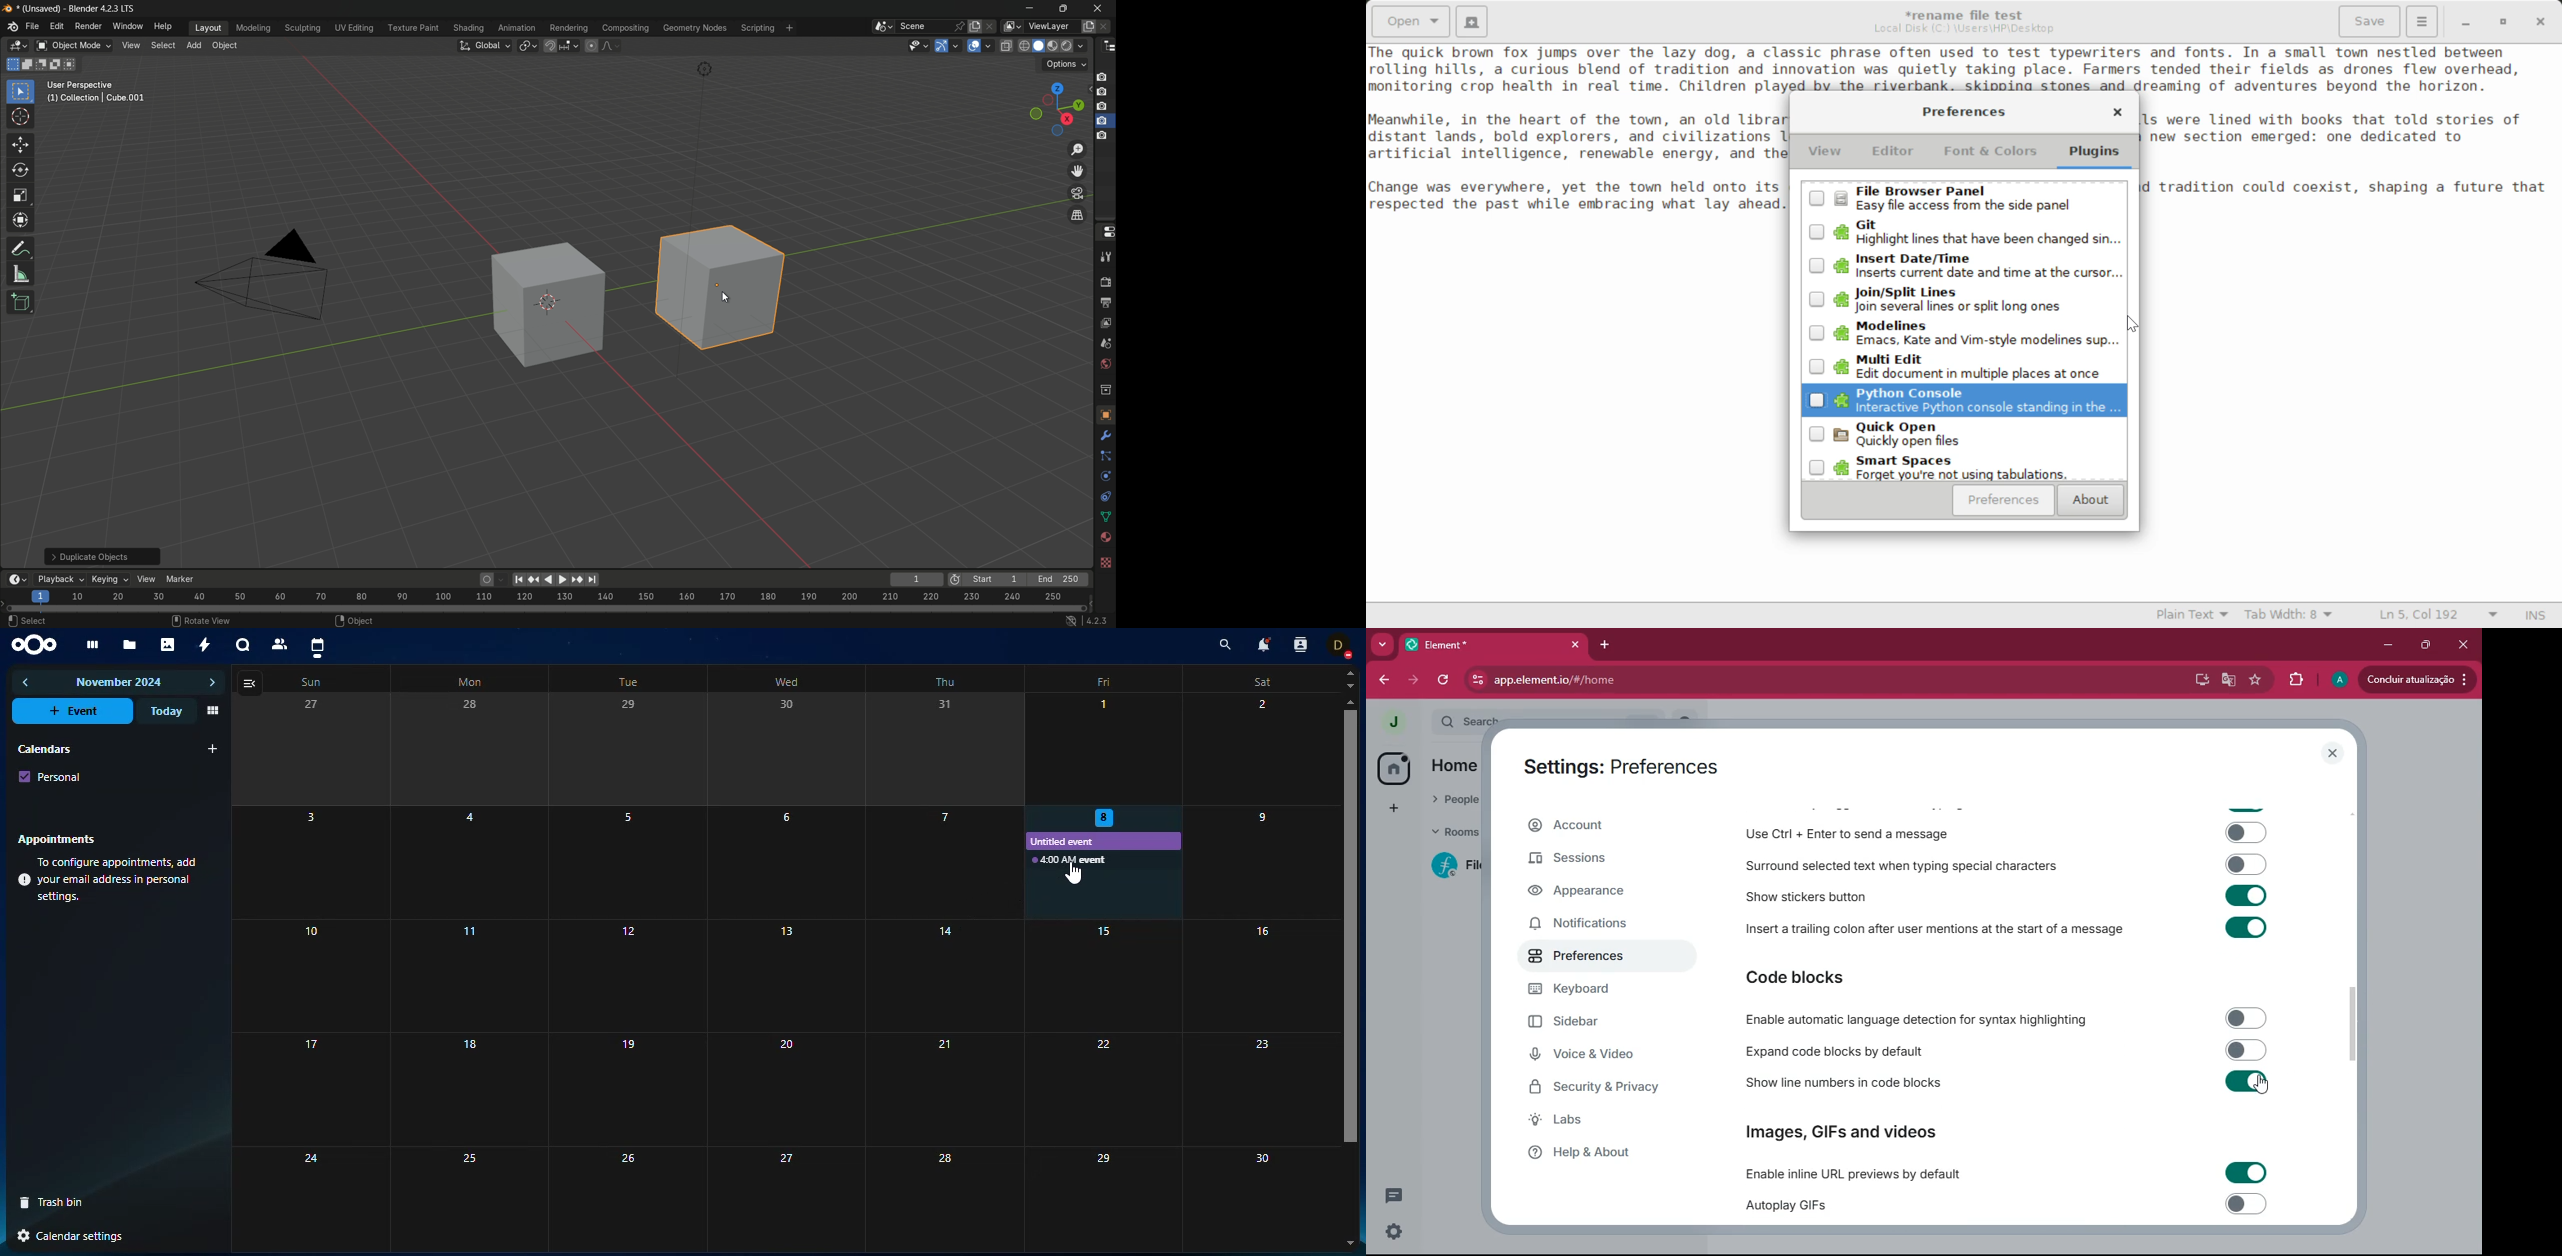 The width and height of the screenshot is (2576, 1260). I want to click on profile, so click(2338, 680).